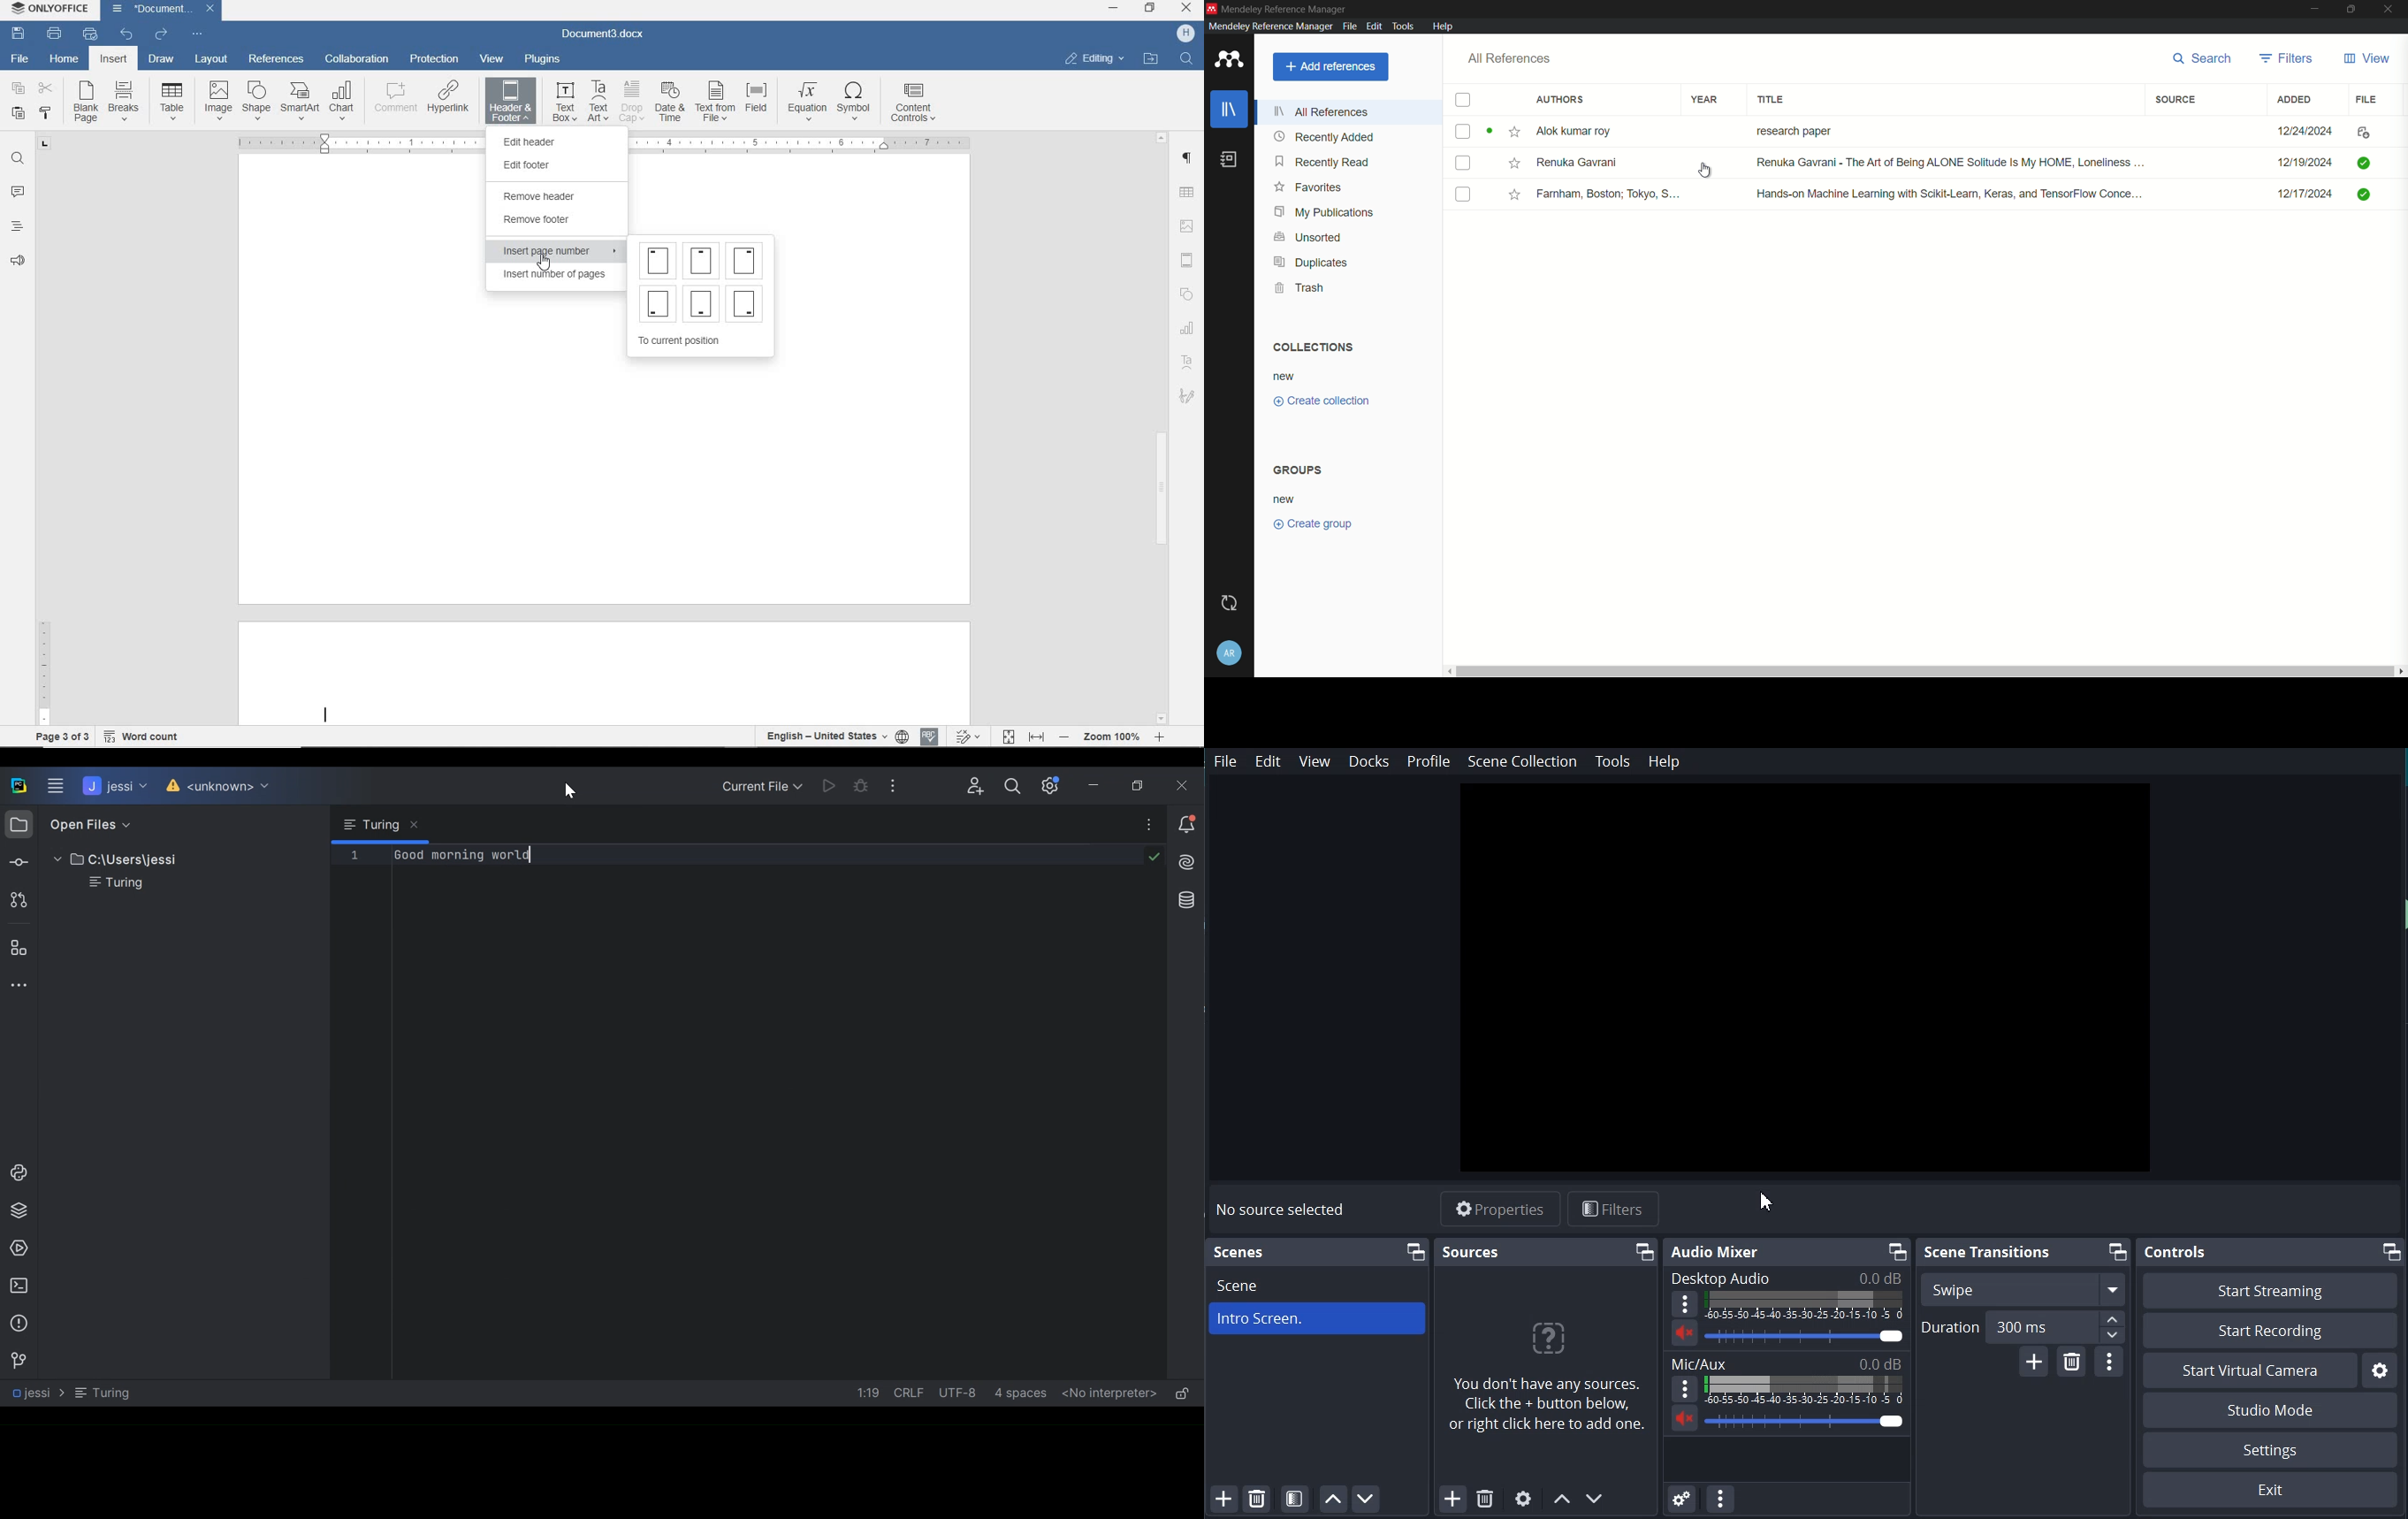 Image resolution: width=2408 pixels, height=1540 pixels. Describe the element at coordinates (65, 59) in the screenshot. I see `HOME` at that location.